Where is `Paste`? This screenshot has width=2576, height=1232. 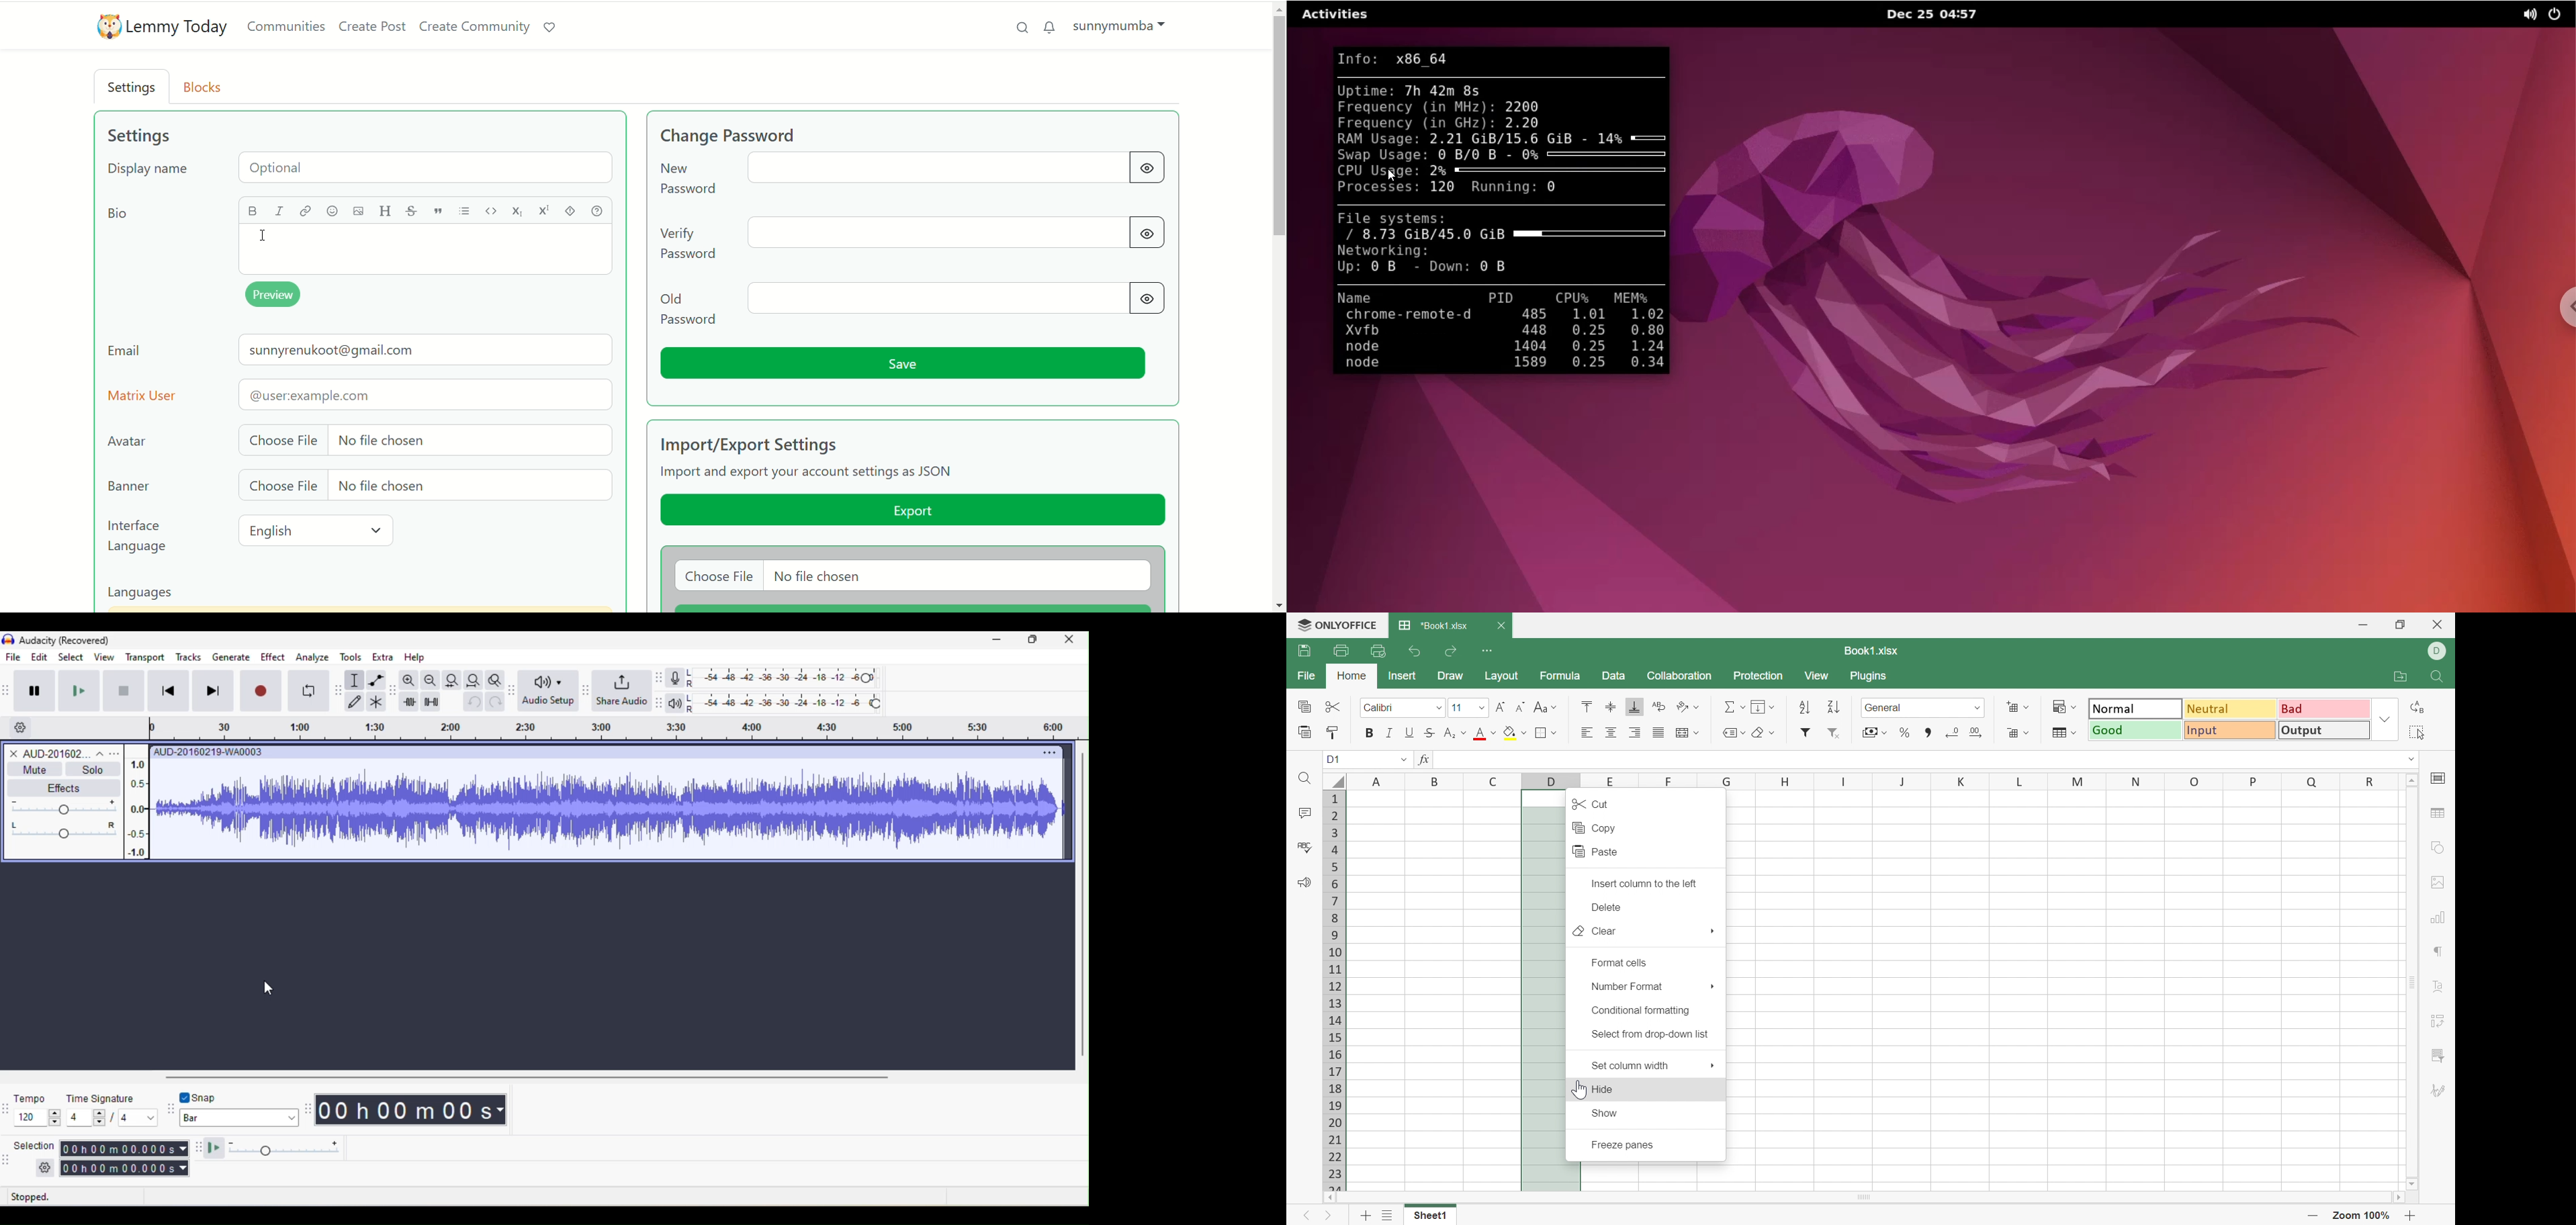 Paste is located at coordinates (1596, 852).